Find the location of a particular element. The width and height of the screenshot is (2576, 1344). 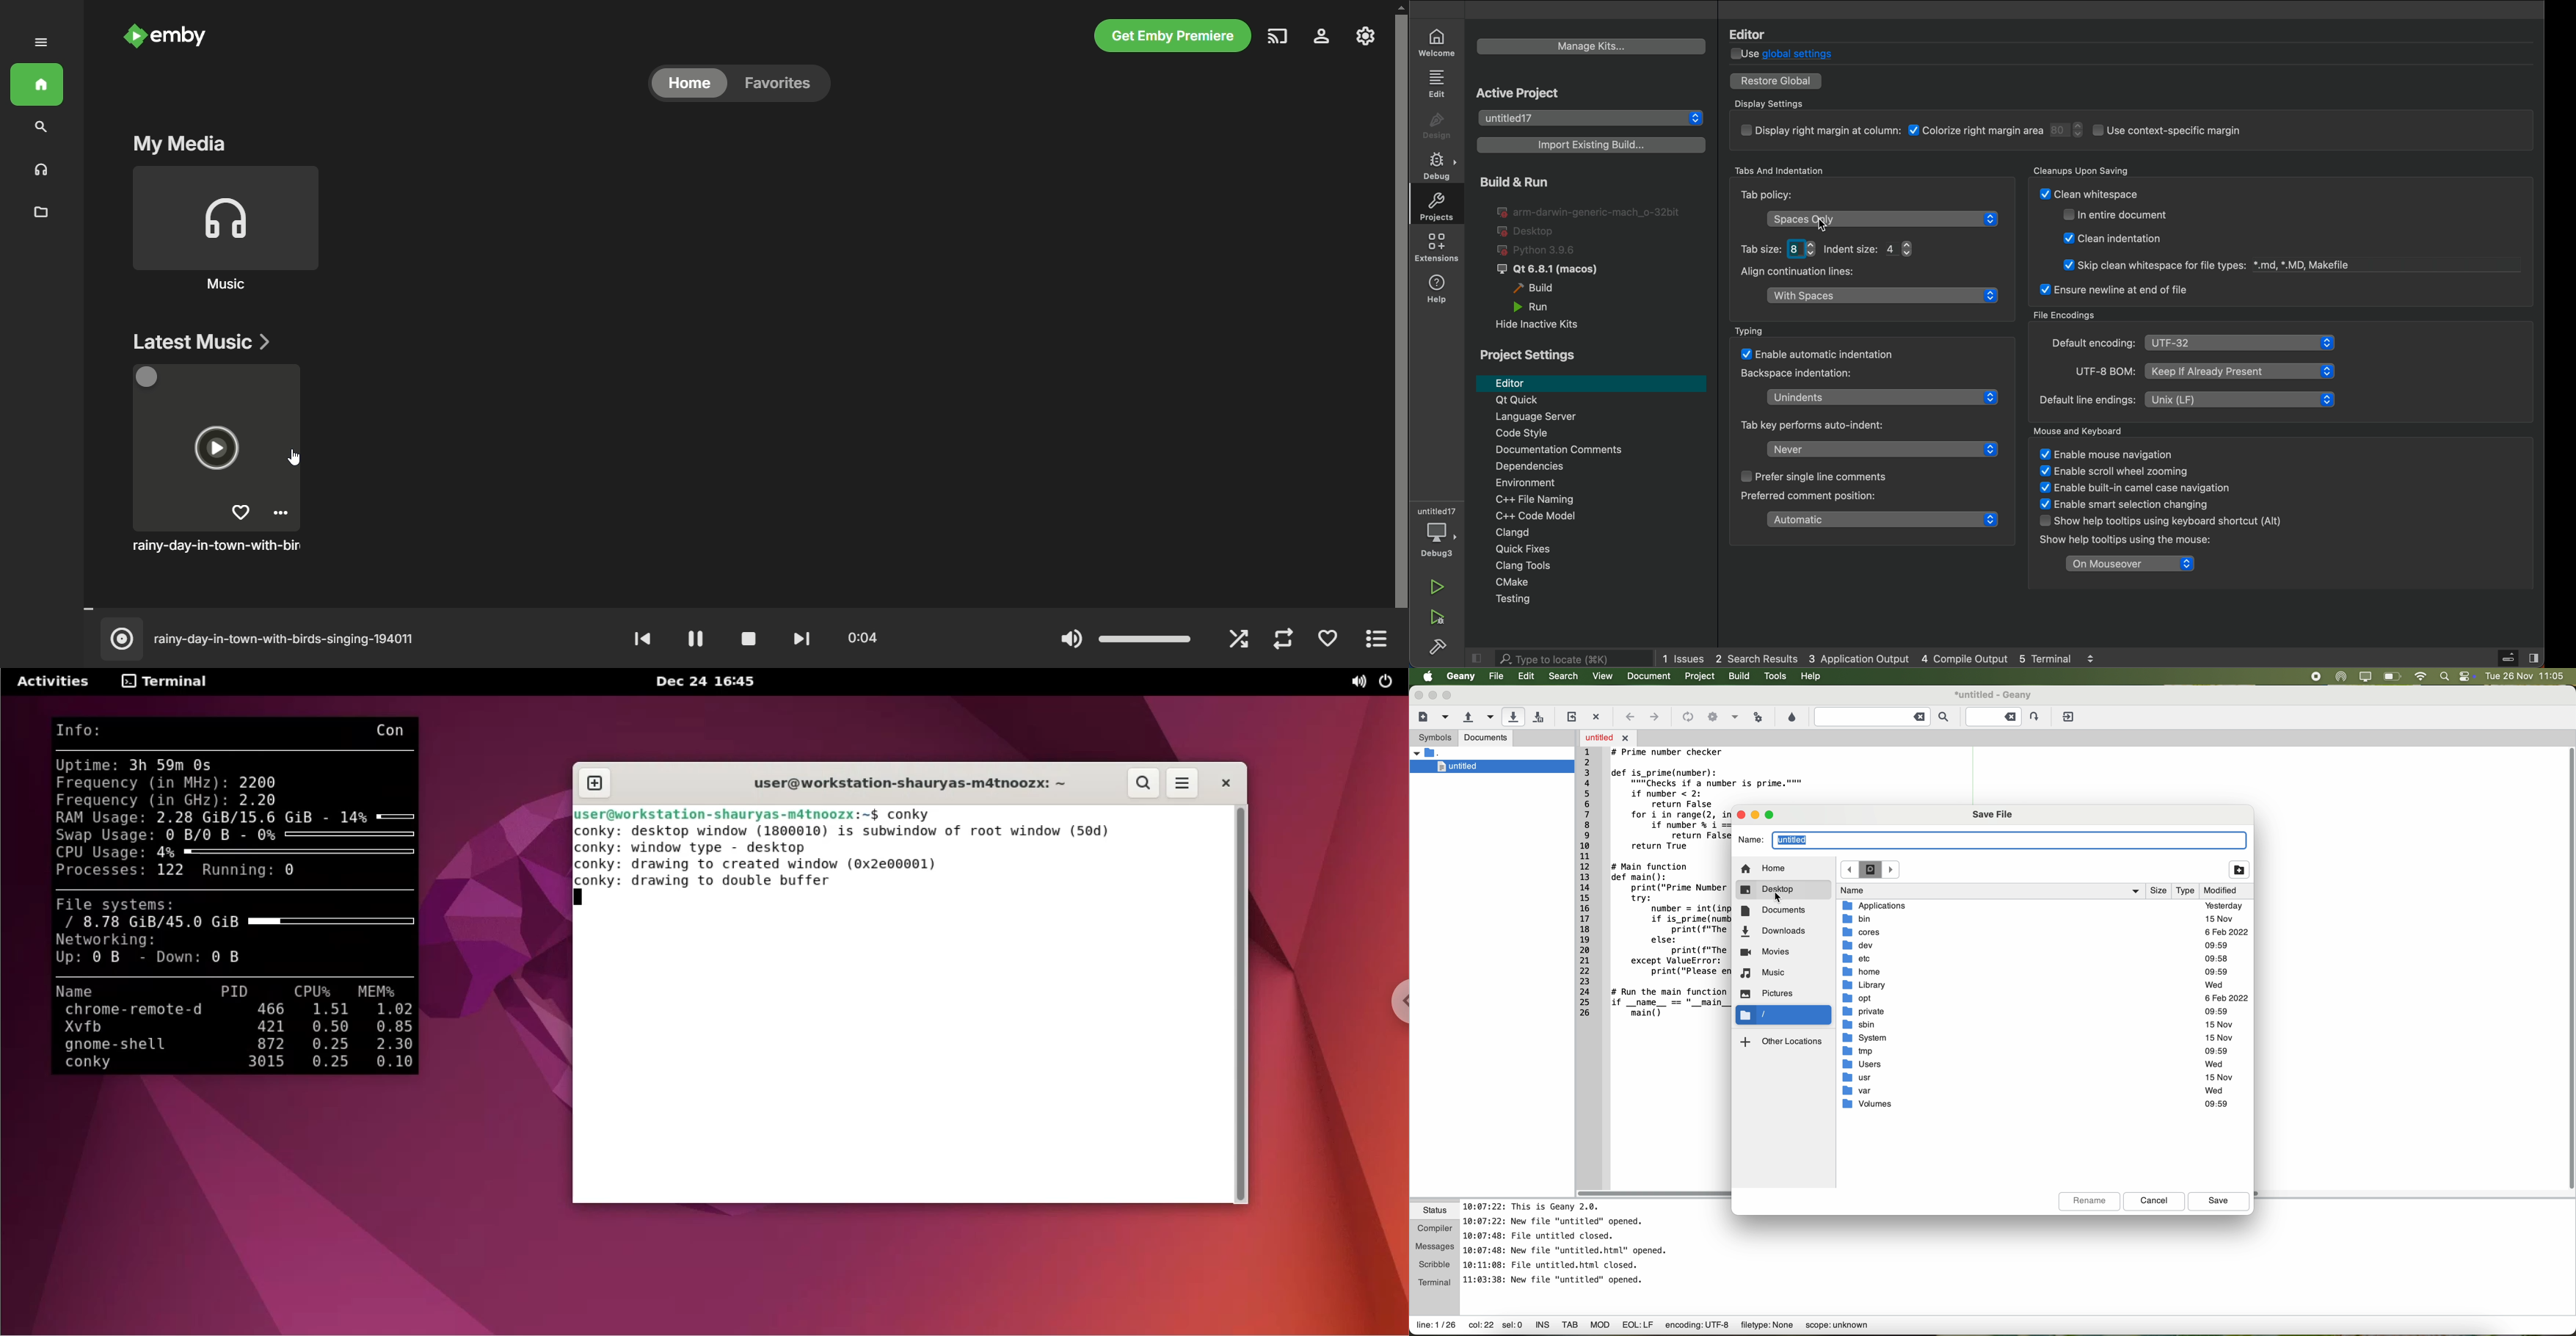

search is located at coordinates (39, 128).